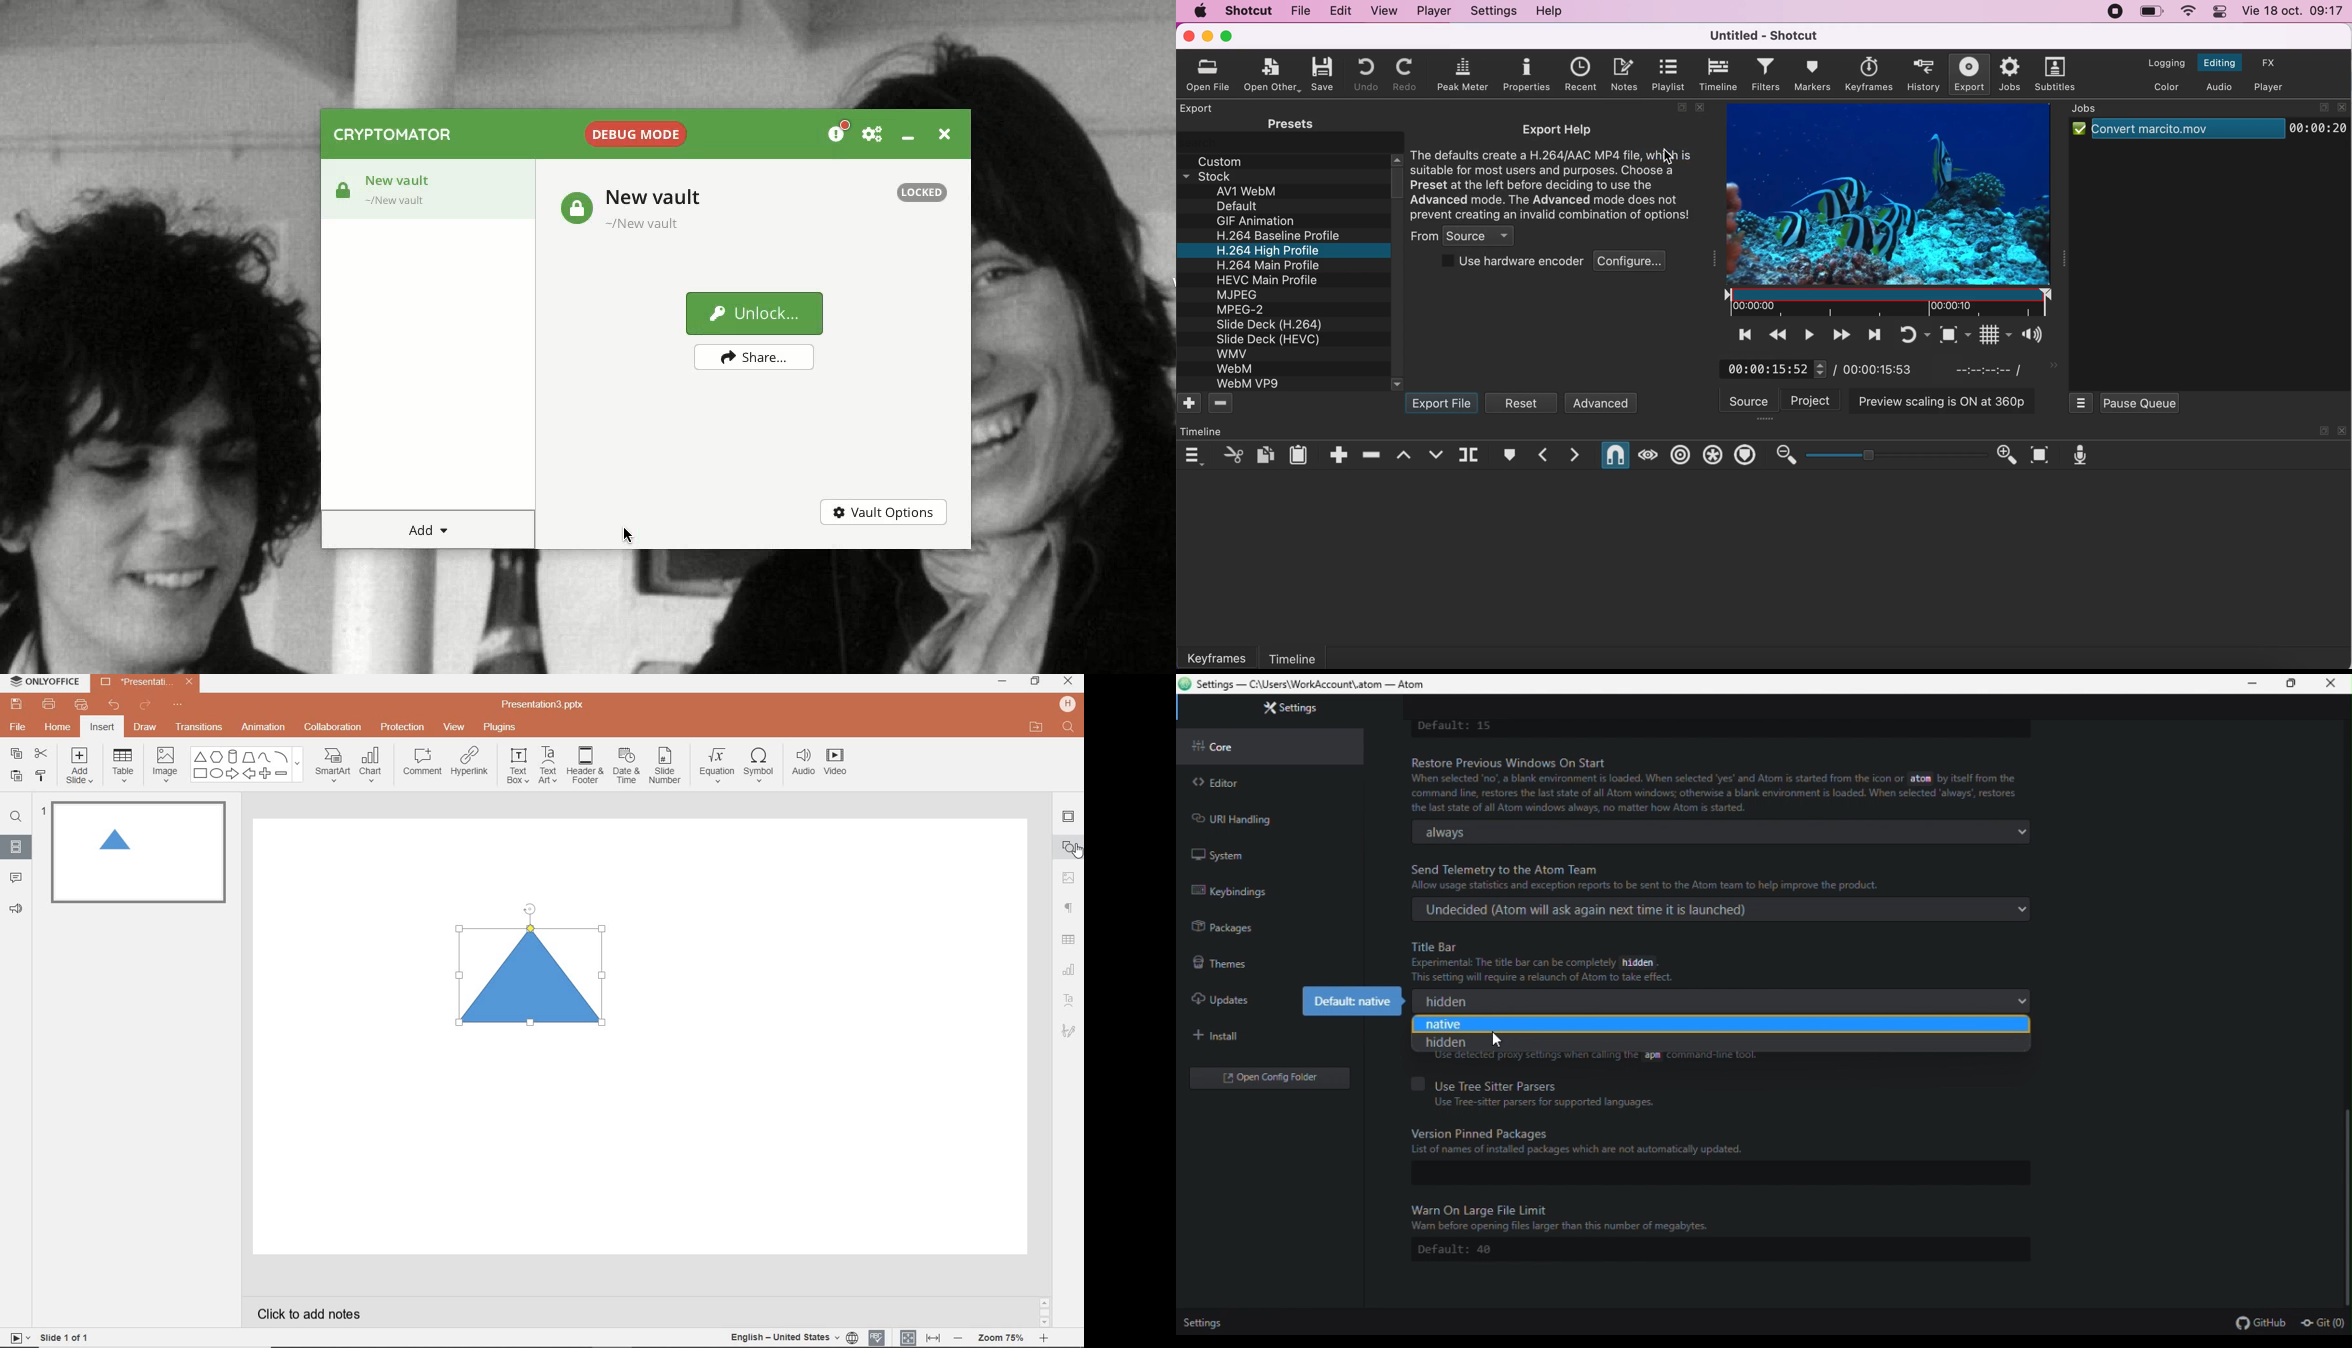  What do you see at coordinates (337, 728) in the screenshot?
I see `COLLABORATION` at bounding box center [337, 728].